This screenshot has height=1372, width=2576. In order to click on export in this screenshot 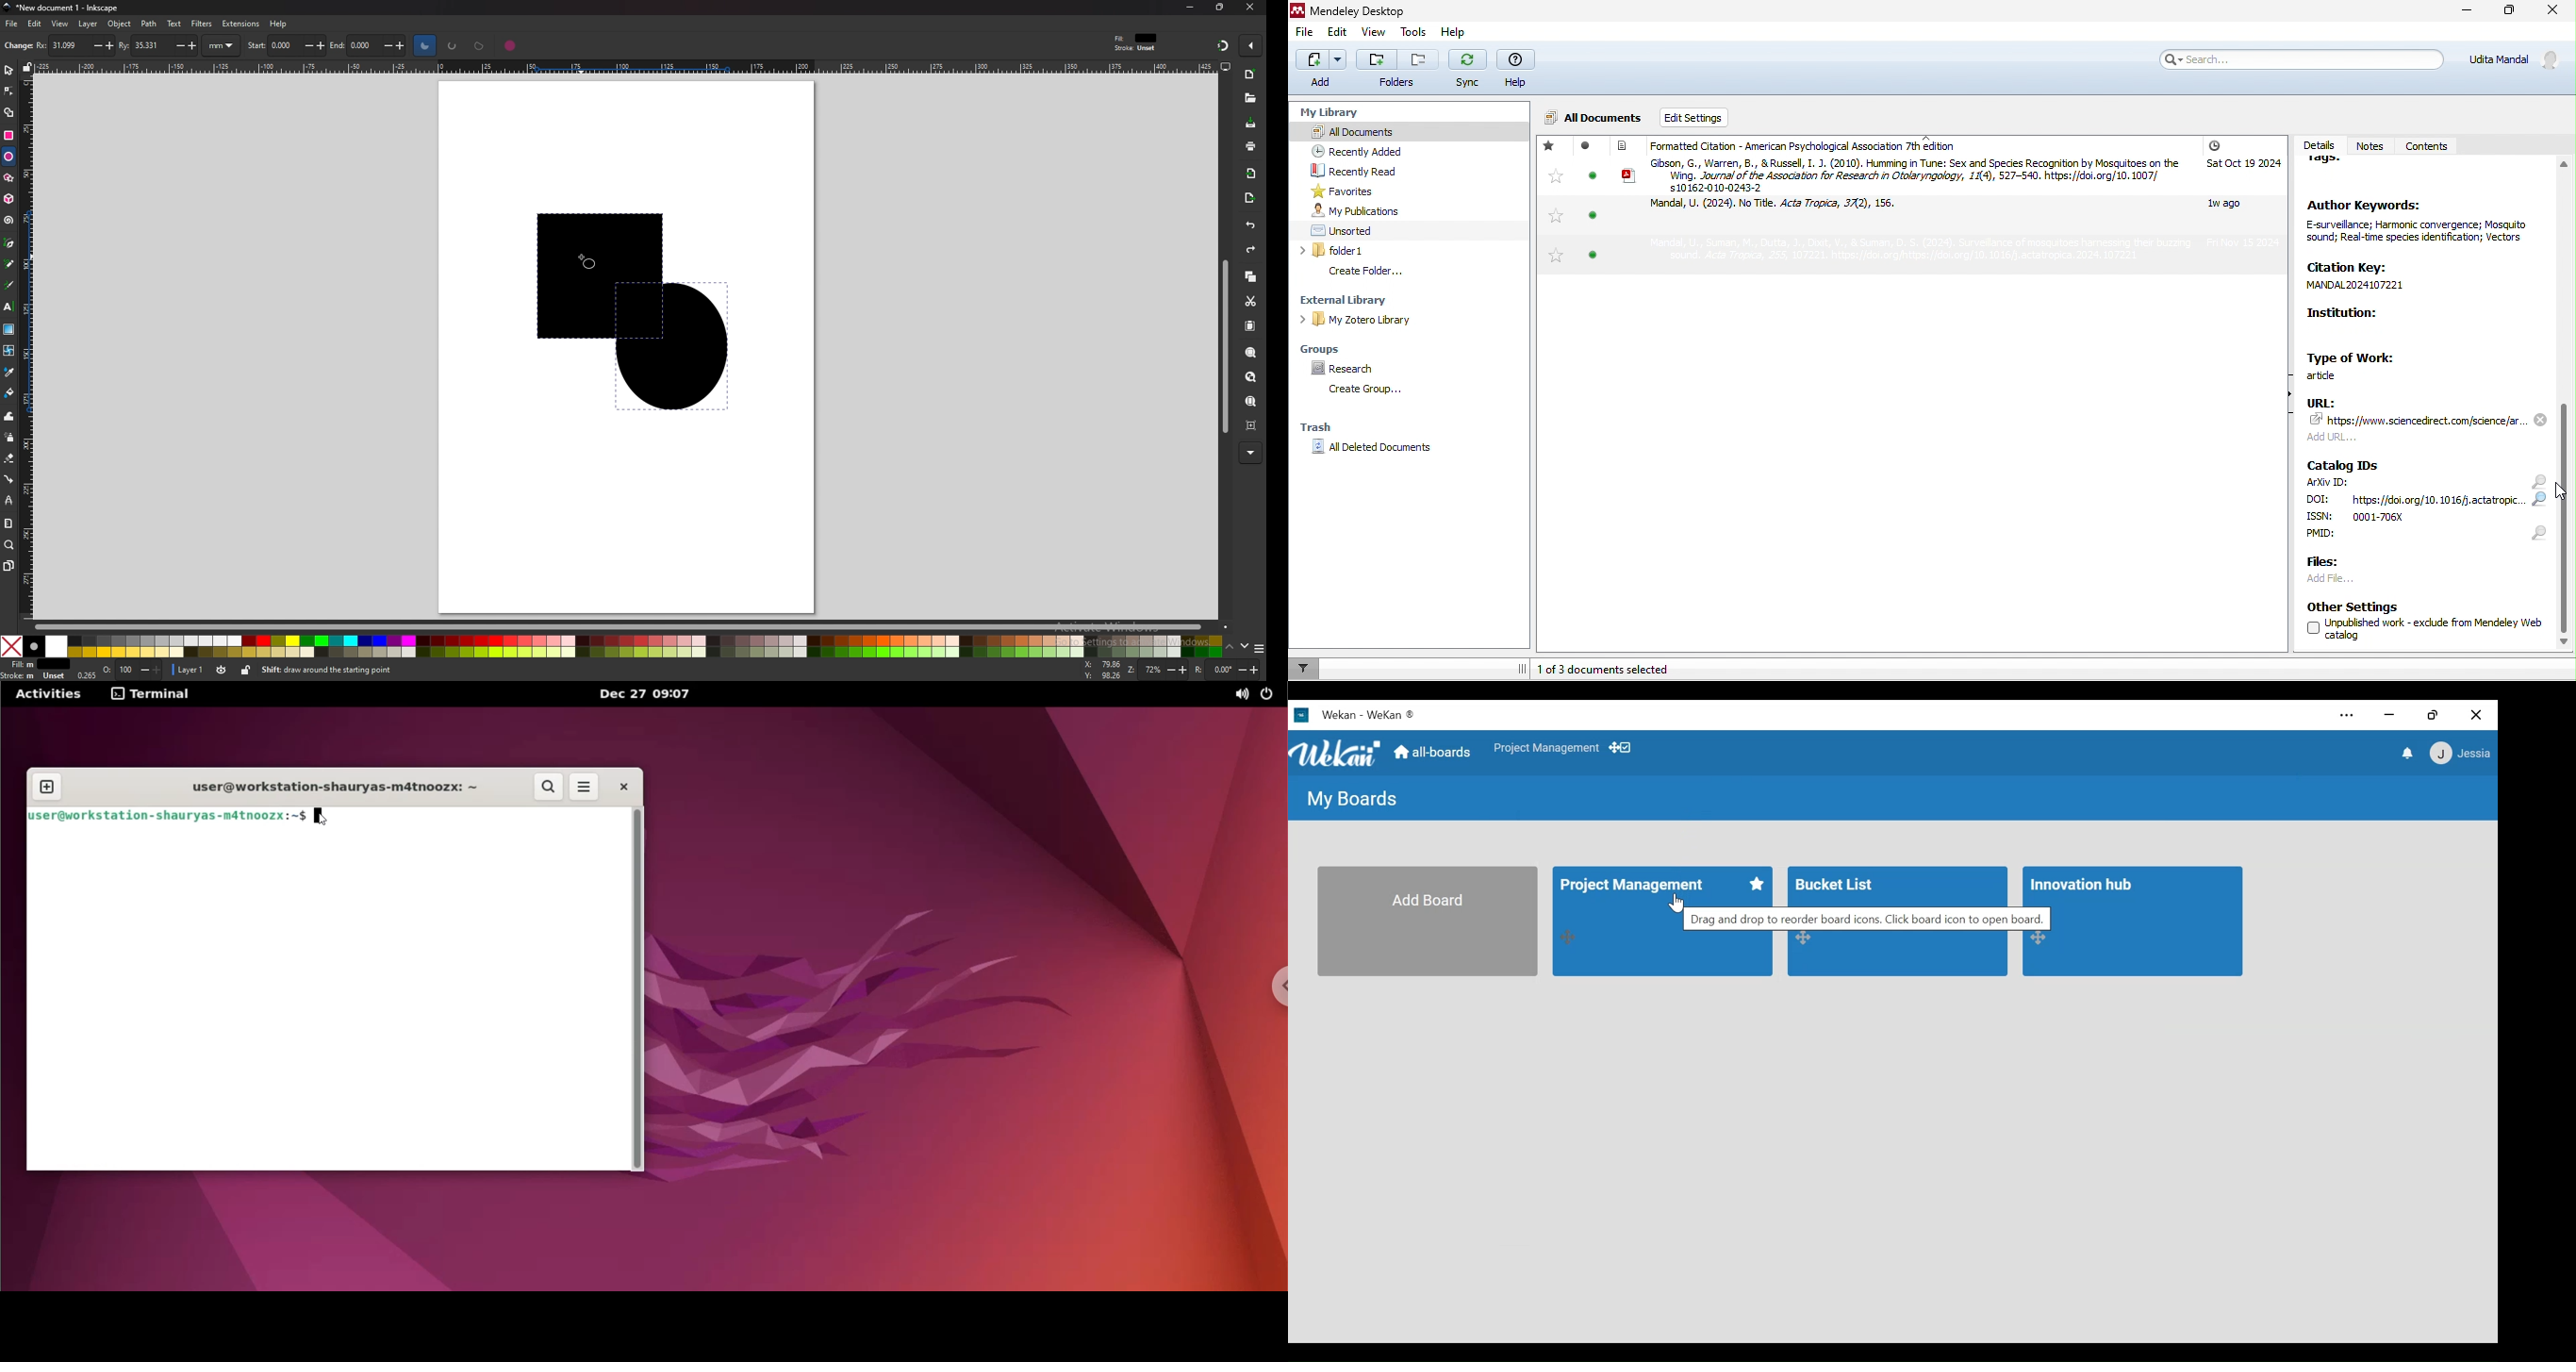, I will do `click(1250, 197)`.